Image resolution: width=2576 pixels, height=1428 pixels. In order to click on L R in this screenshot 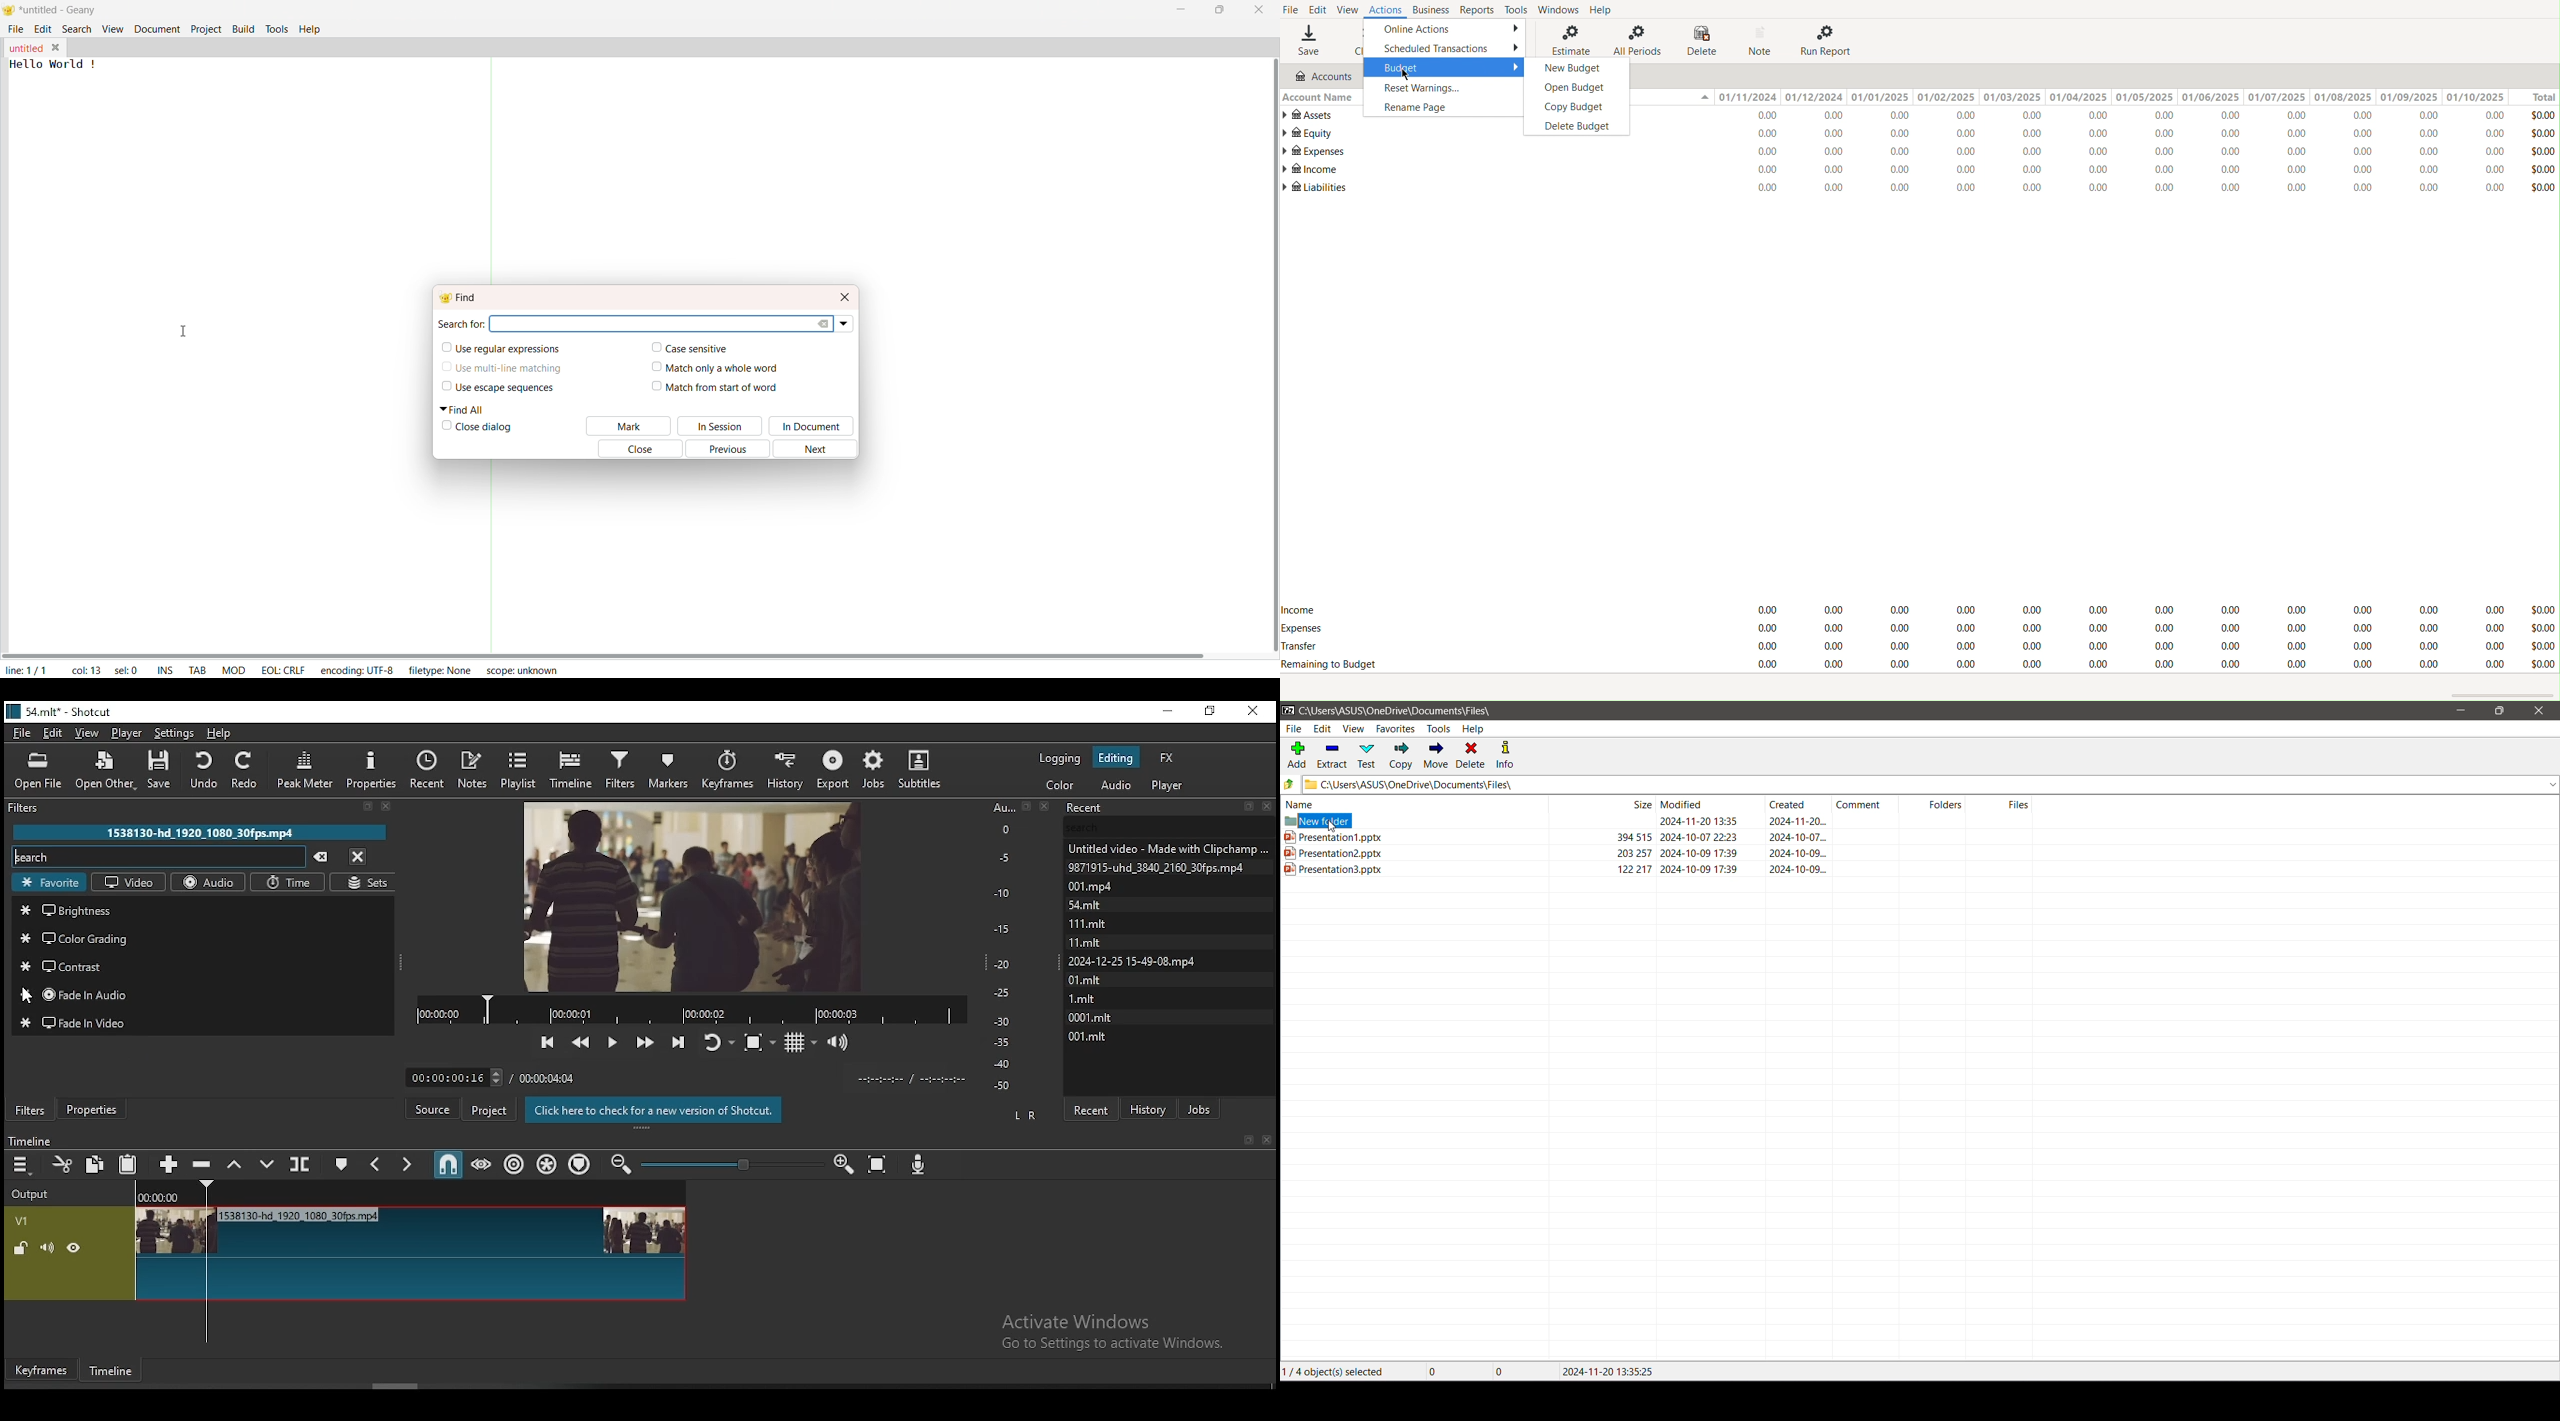, I will do `click(1027, 1115)`.